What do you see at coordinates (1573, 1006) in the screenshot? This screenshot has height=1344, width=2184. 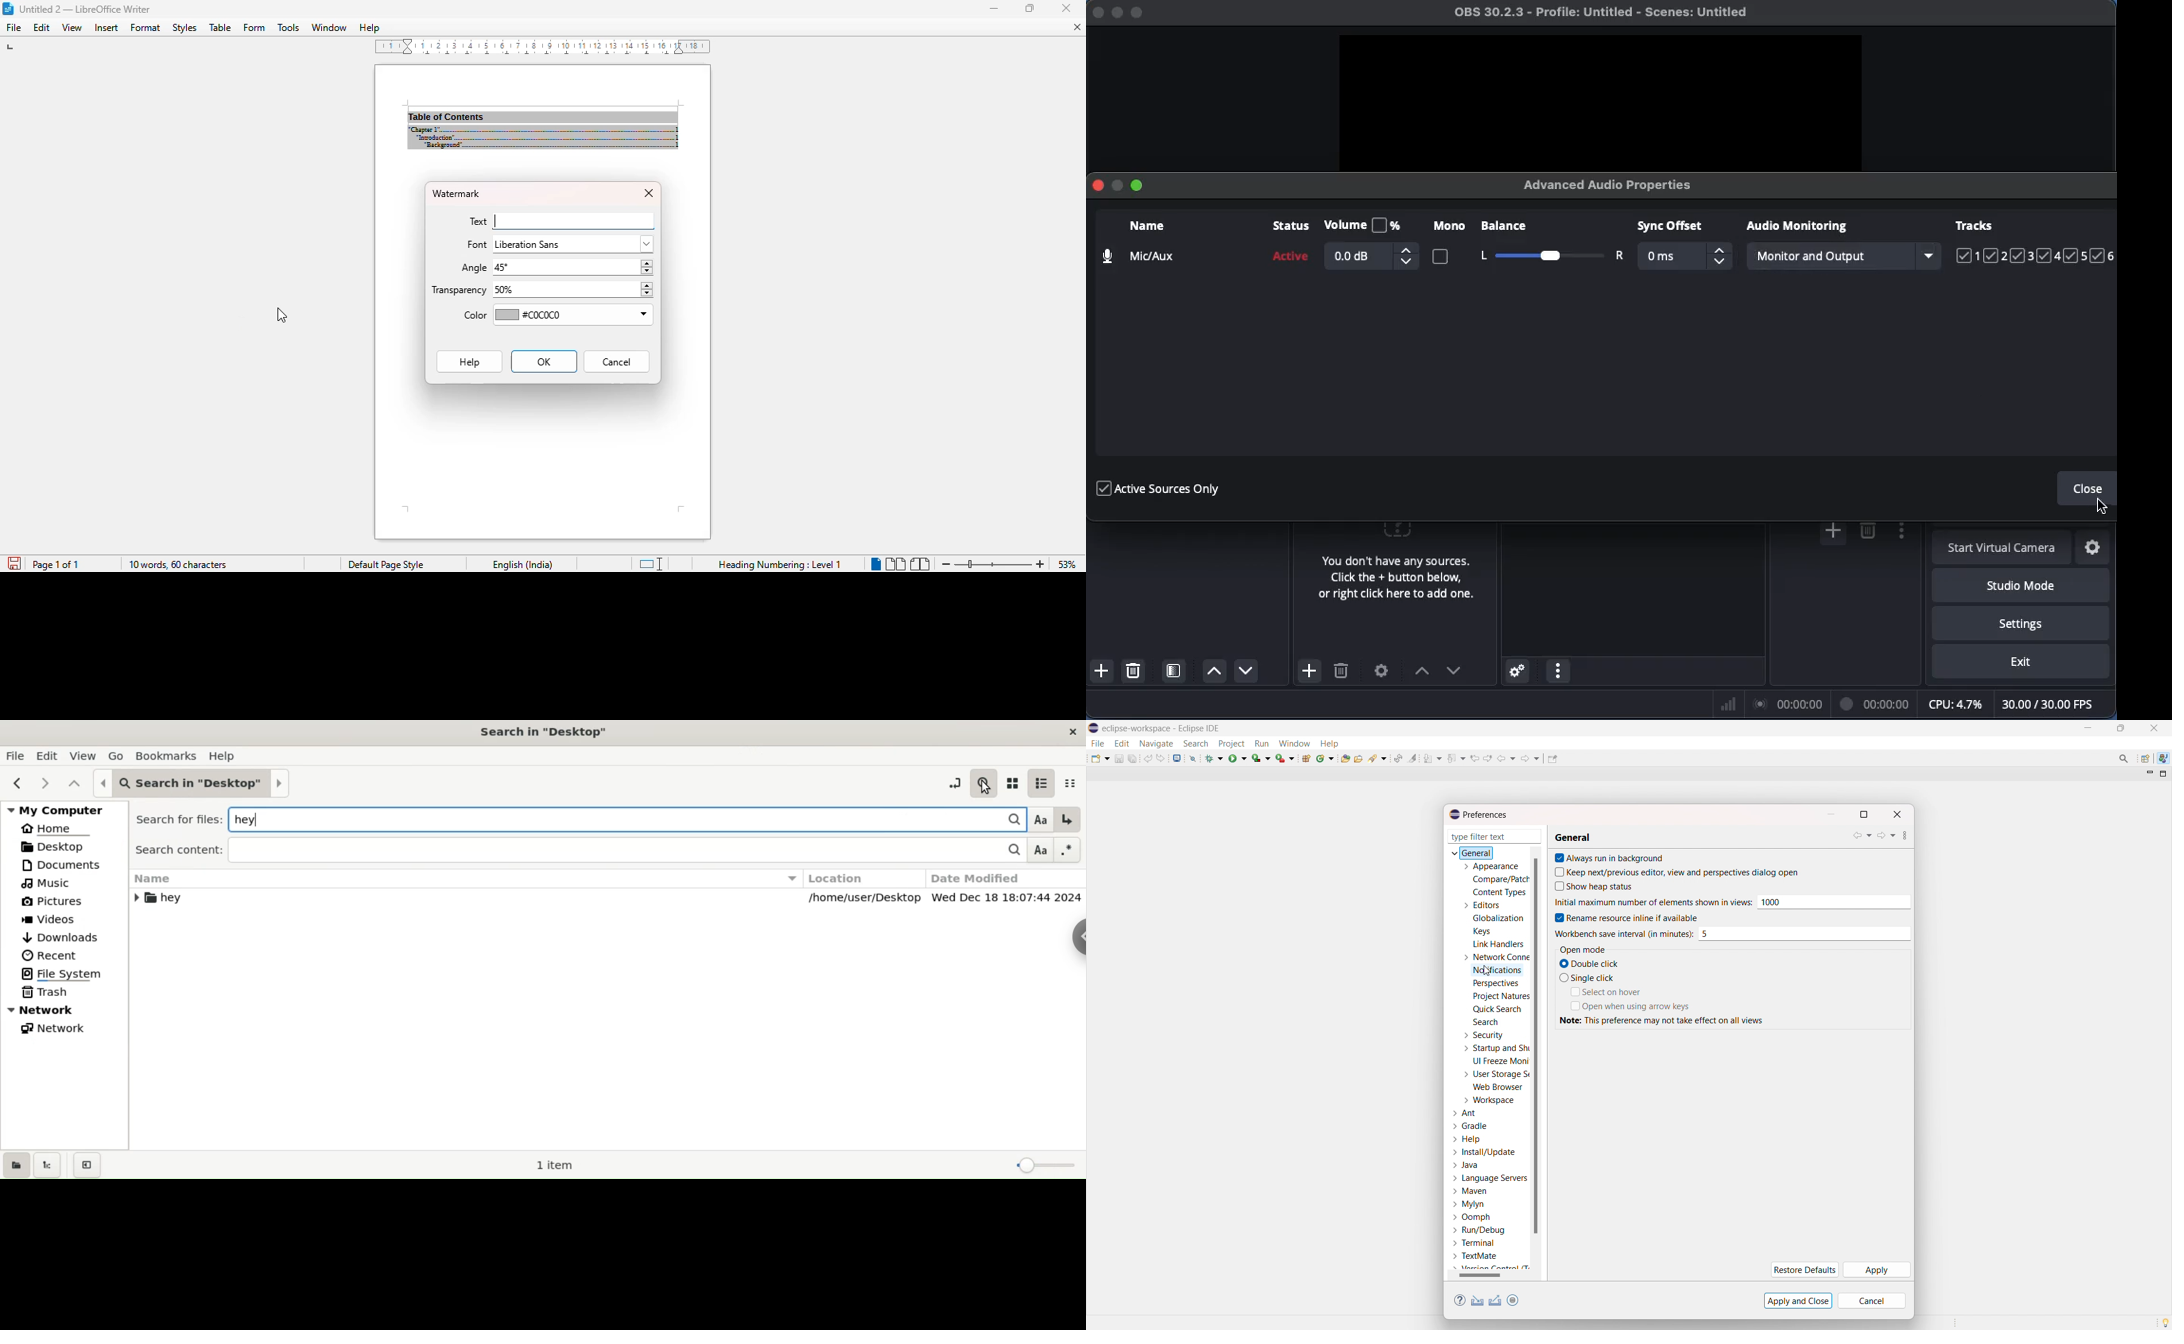 I see `Checkbox` at bounding box center [1573, 1006].